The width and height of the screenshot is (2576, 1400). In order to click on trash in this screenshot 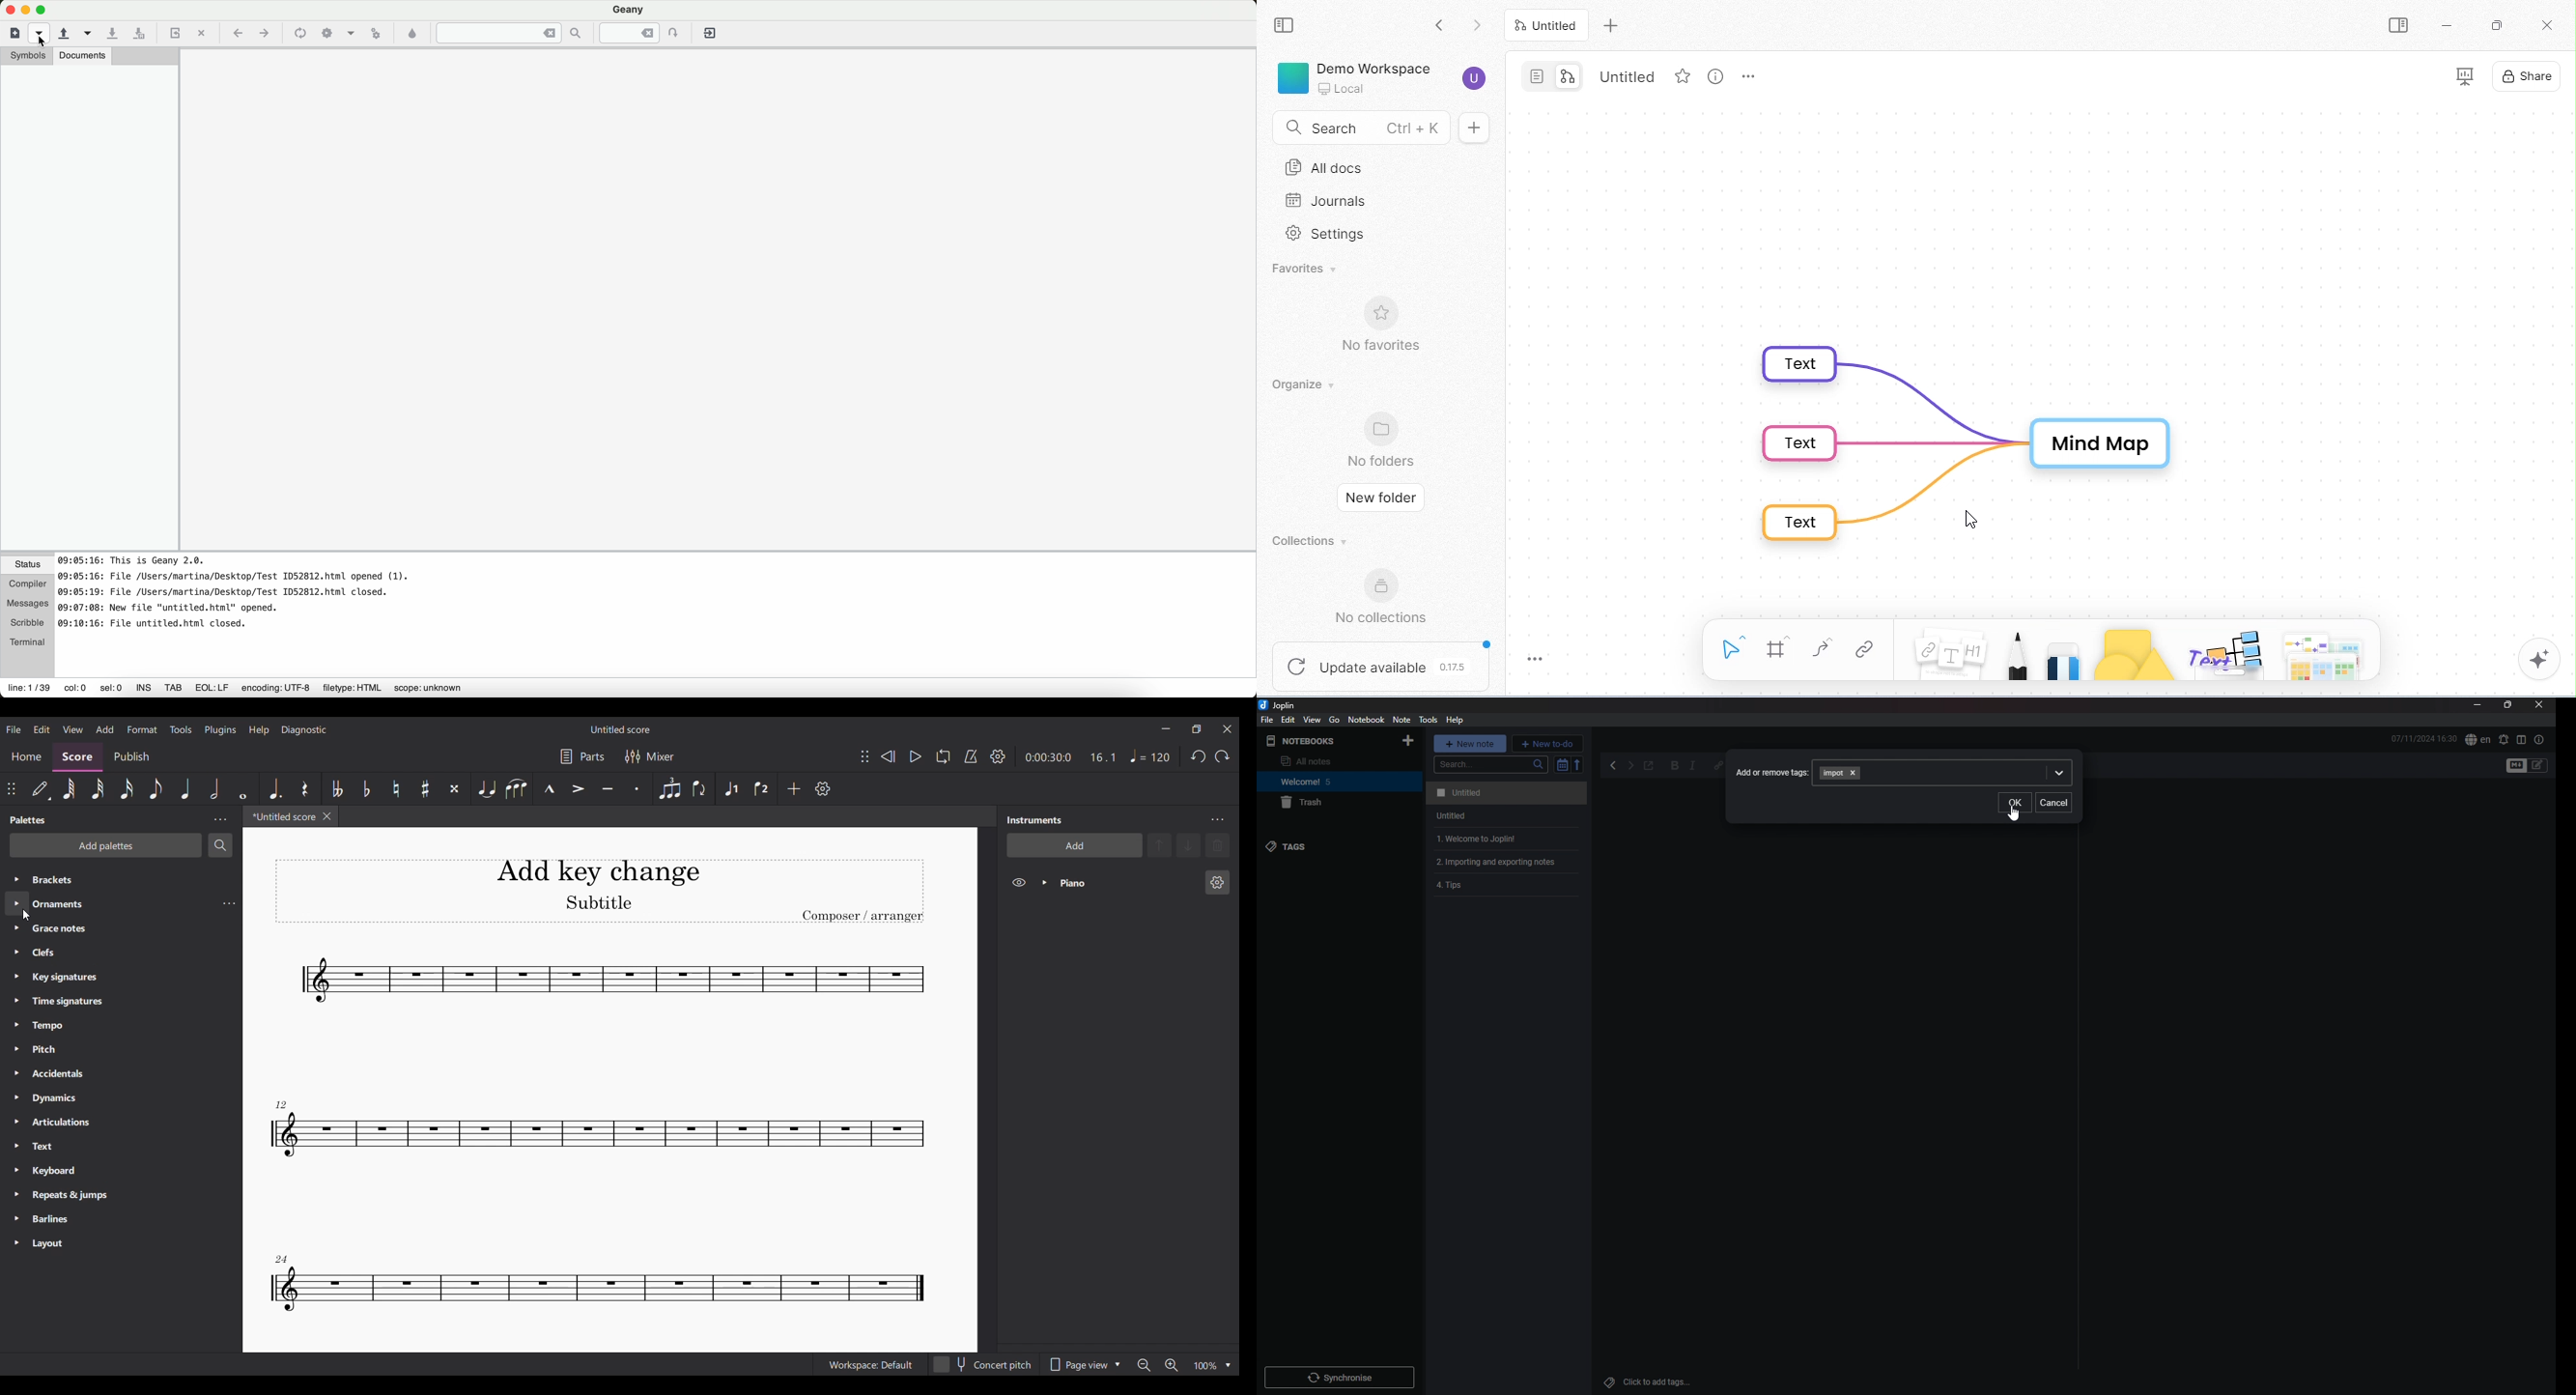, I will do `click(1328, 803)`.